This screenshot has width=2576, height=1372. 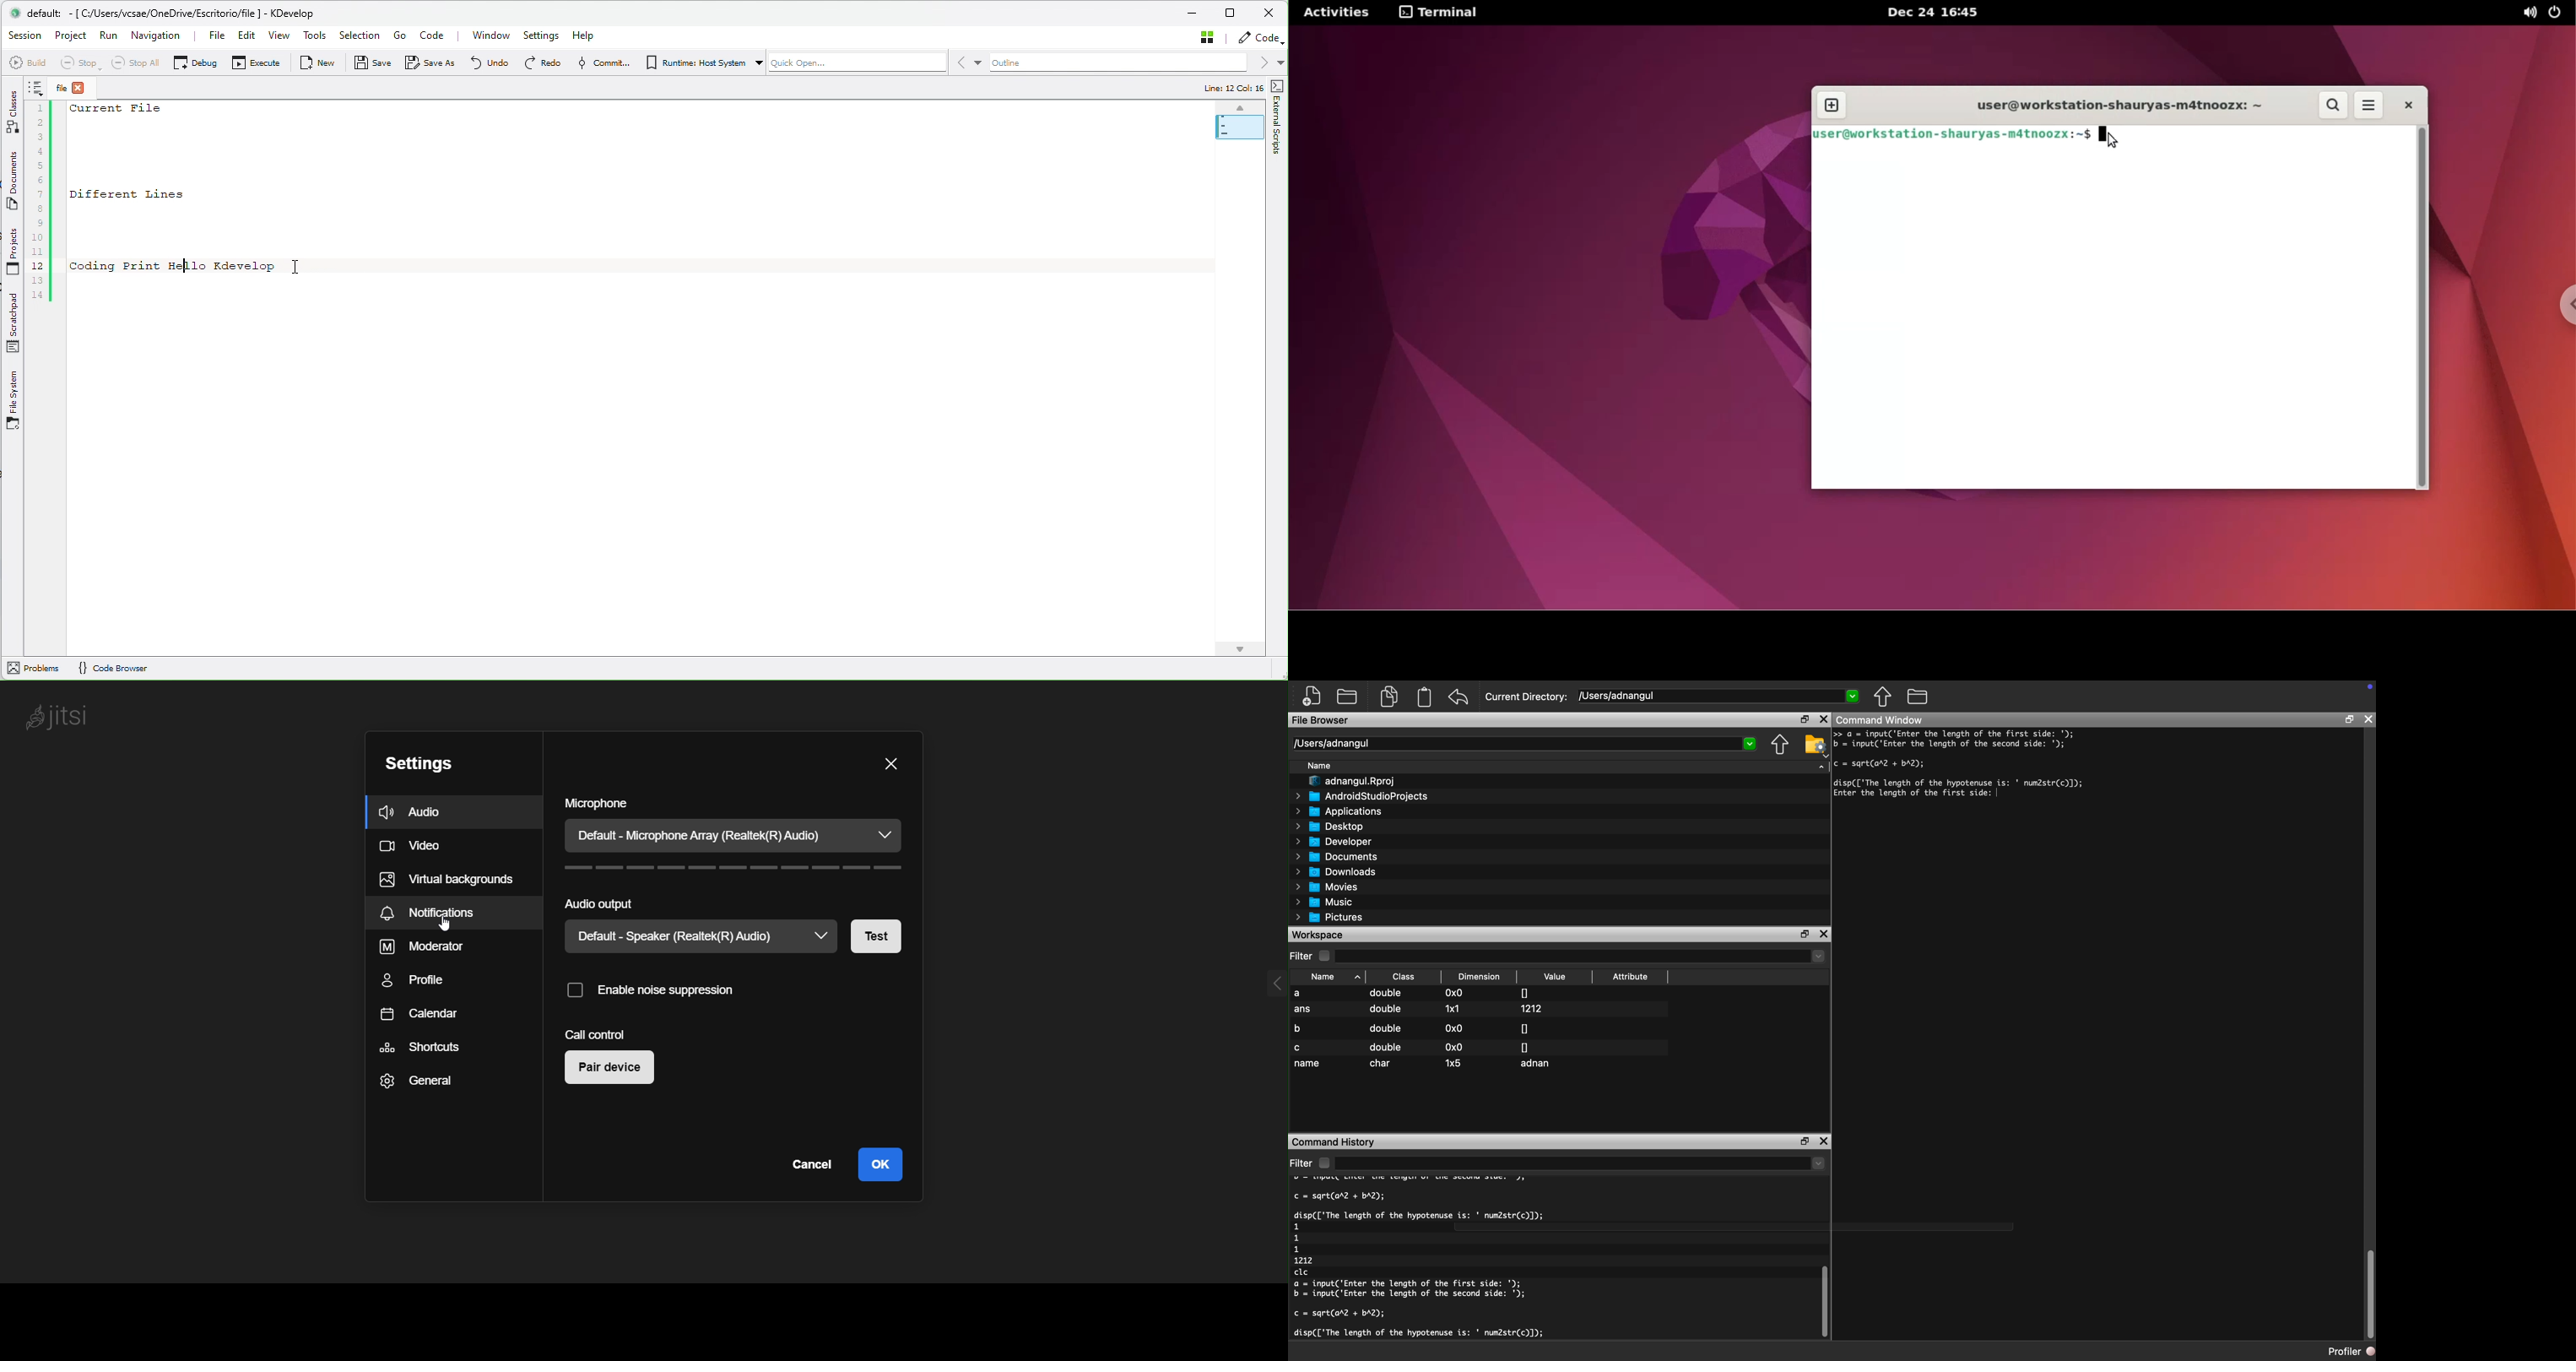 What do you see at coordinates (827, 935) in the screenshot?
I see `speaker dropdown` at bounding box center [827, 935].